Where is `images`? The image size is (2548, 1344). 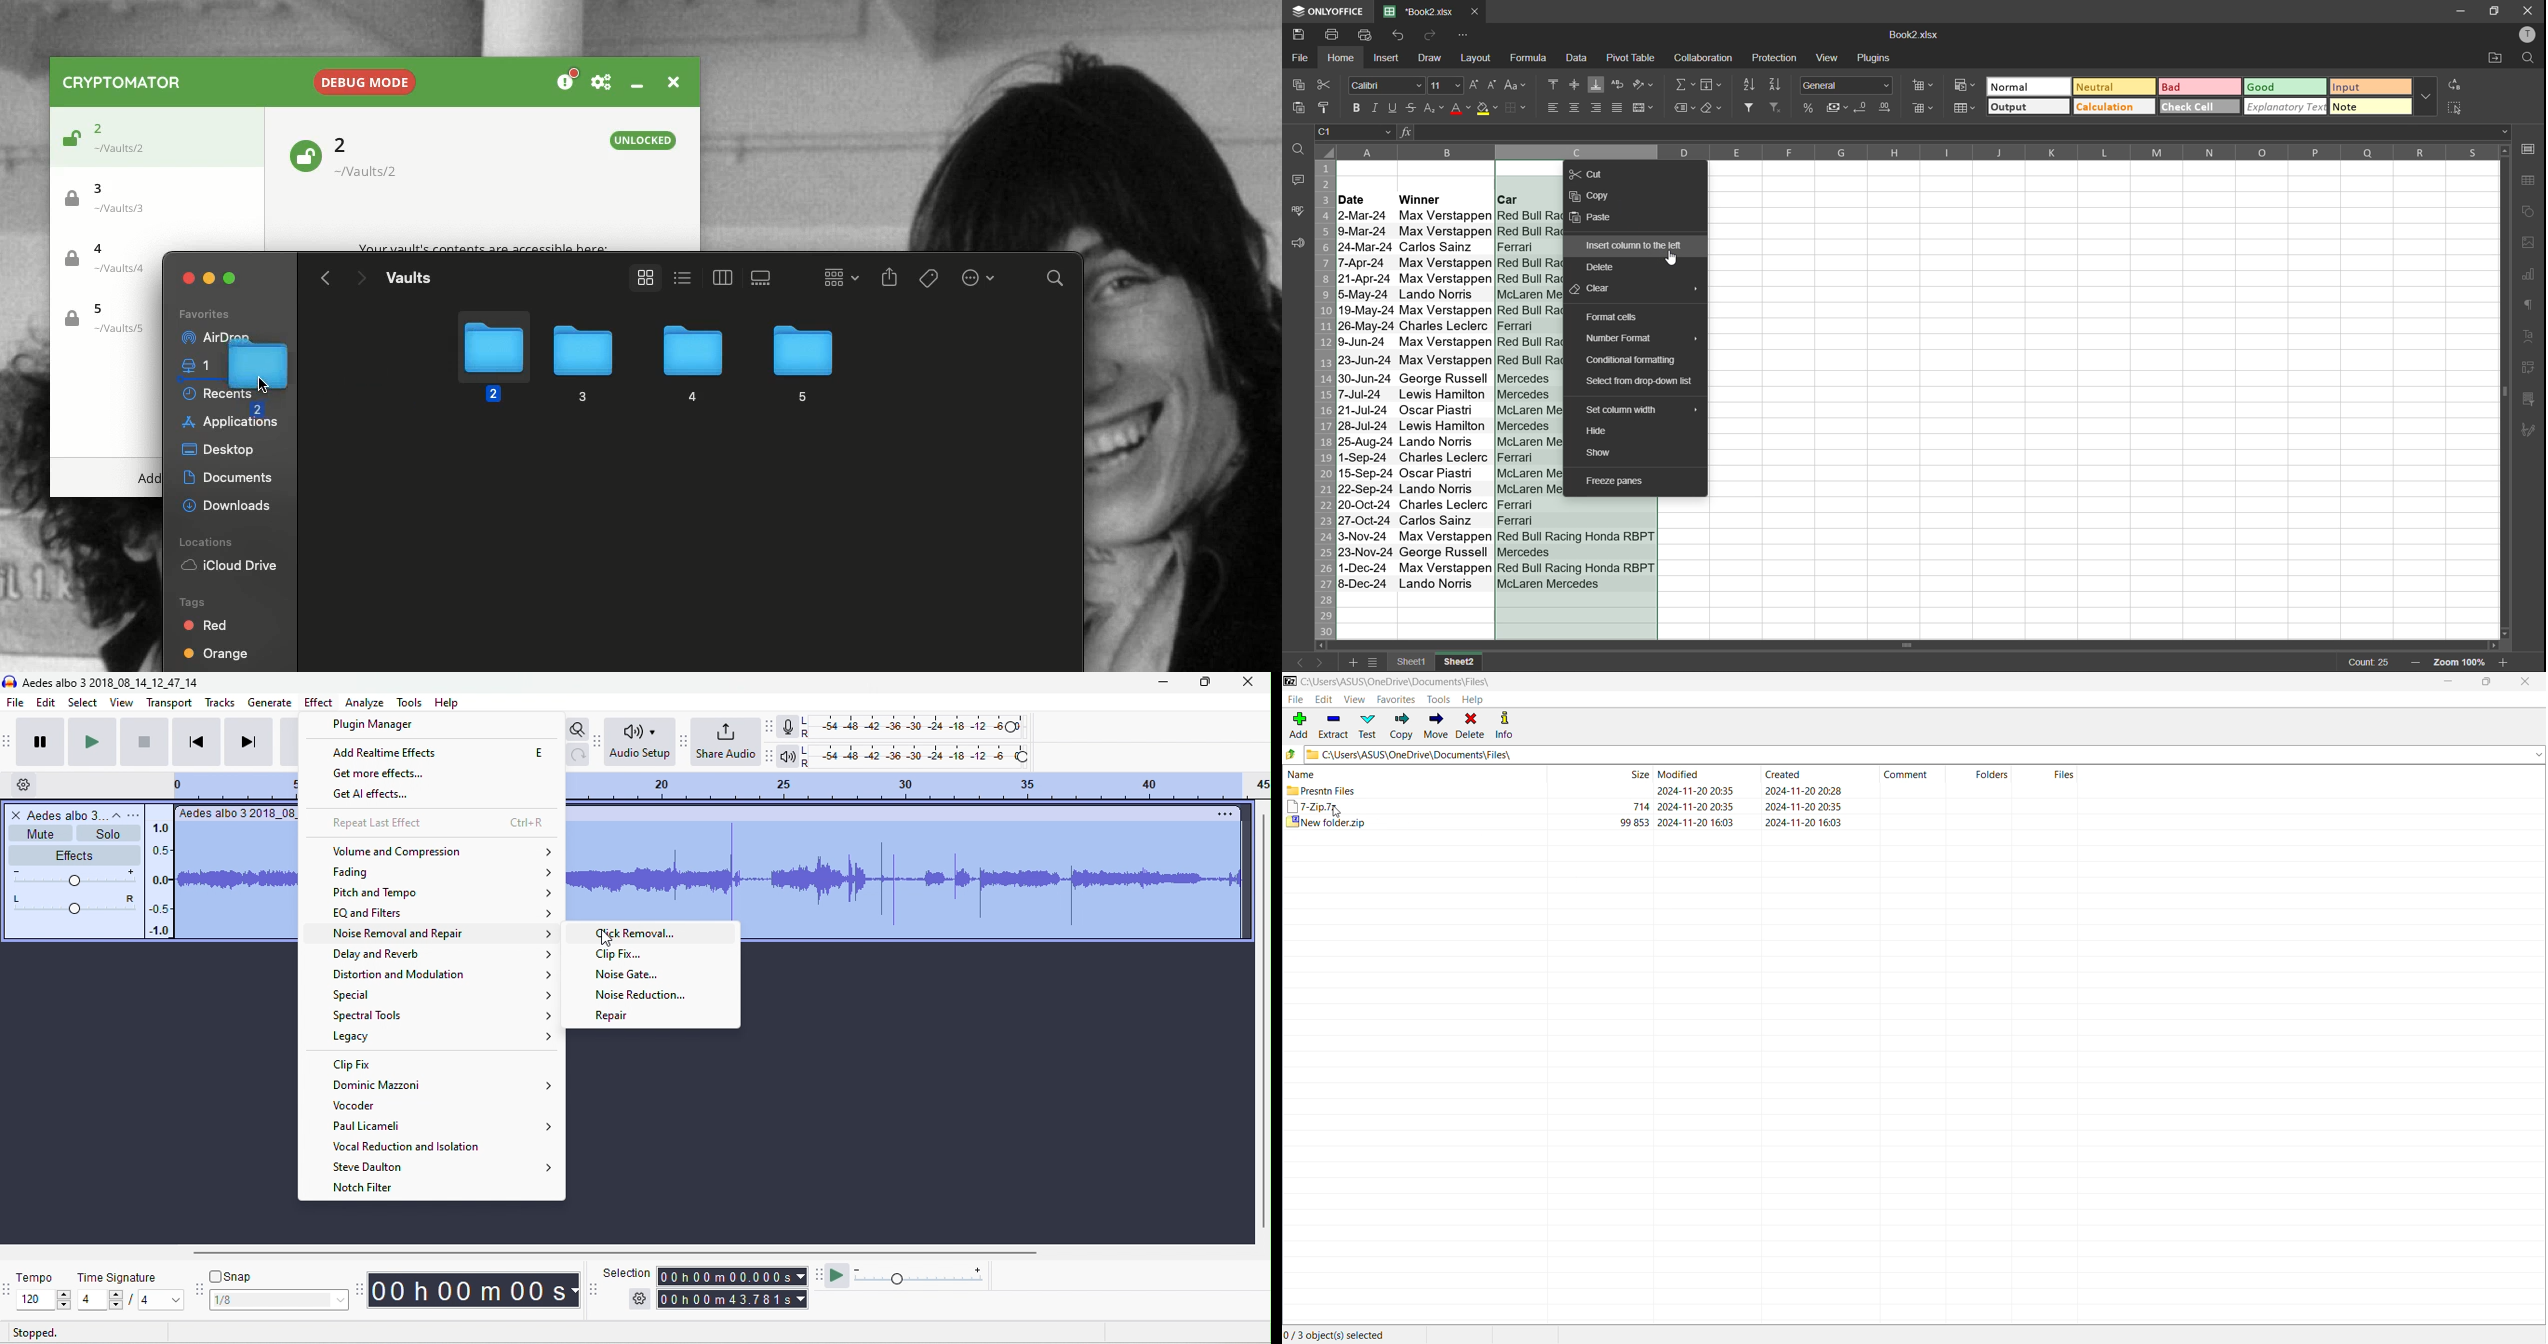 images is located at coordinates (2529, 245).